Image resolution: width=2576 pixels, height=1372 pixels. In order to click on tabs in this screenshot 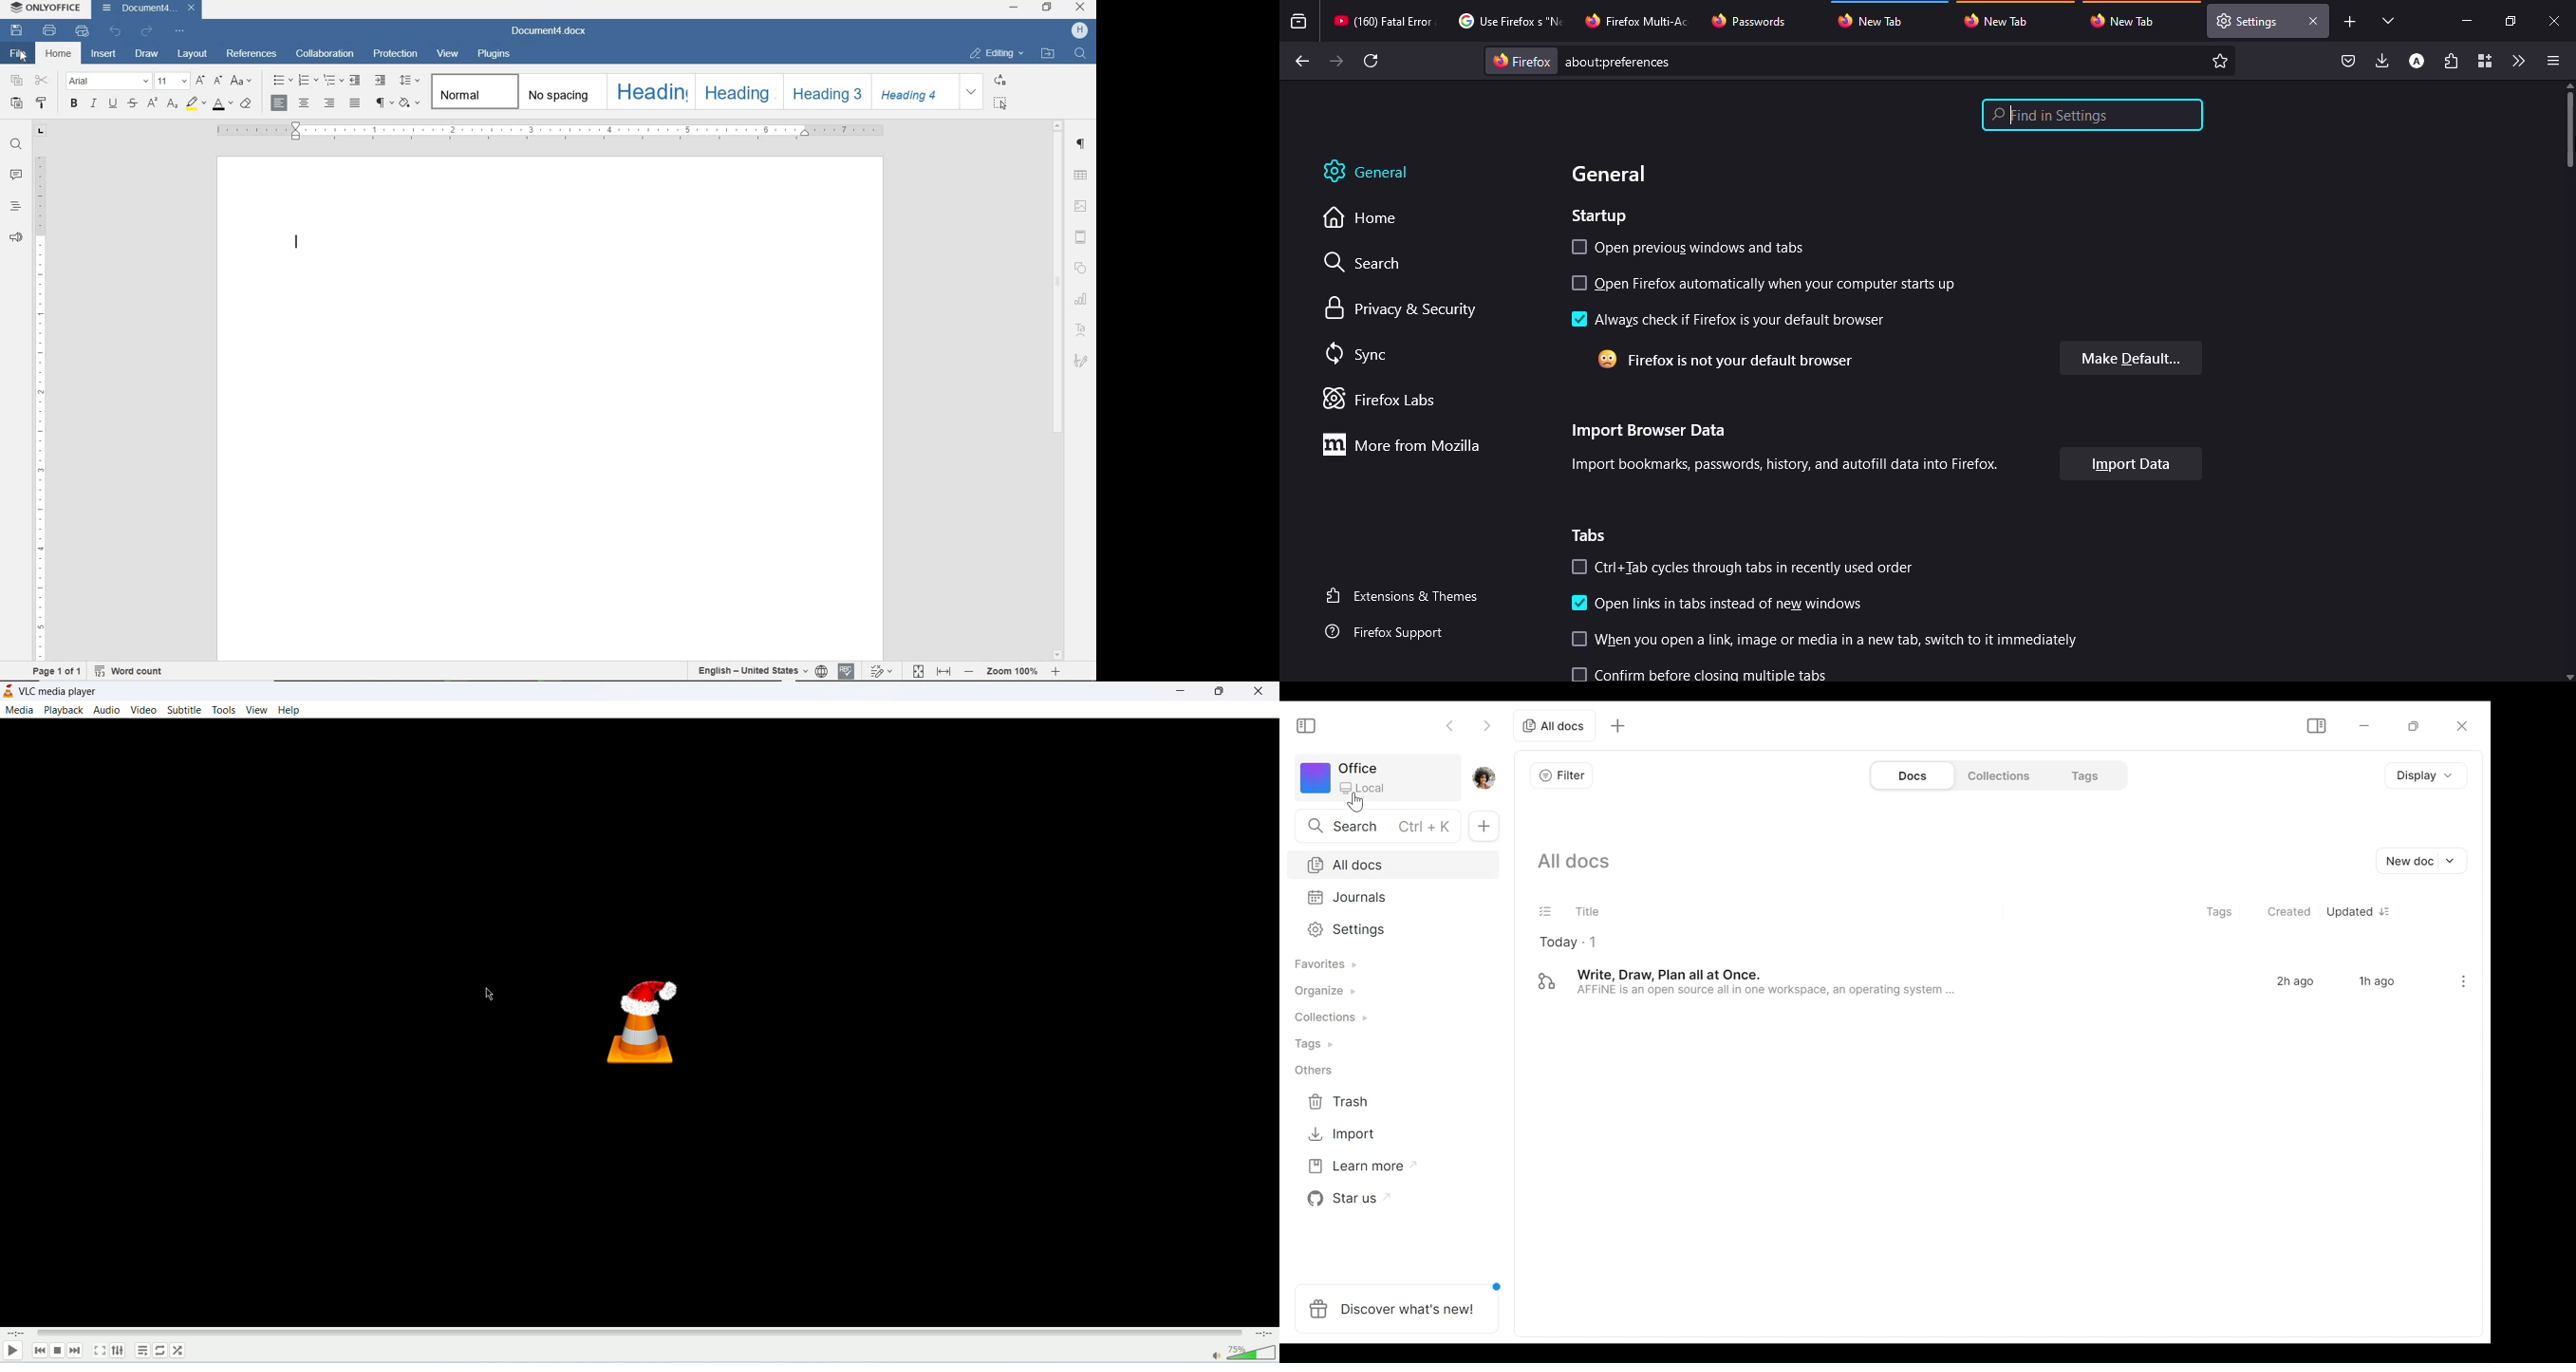, I will do `click(1593, 535)`.